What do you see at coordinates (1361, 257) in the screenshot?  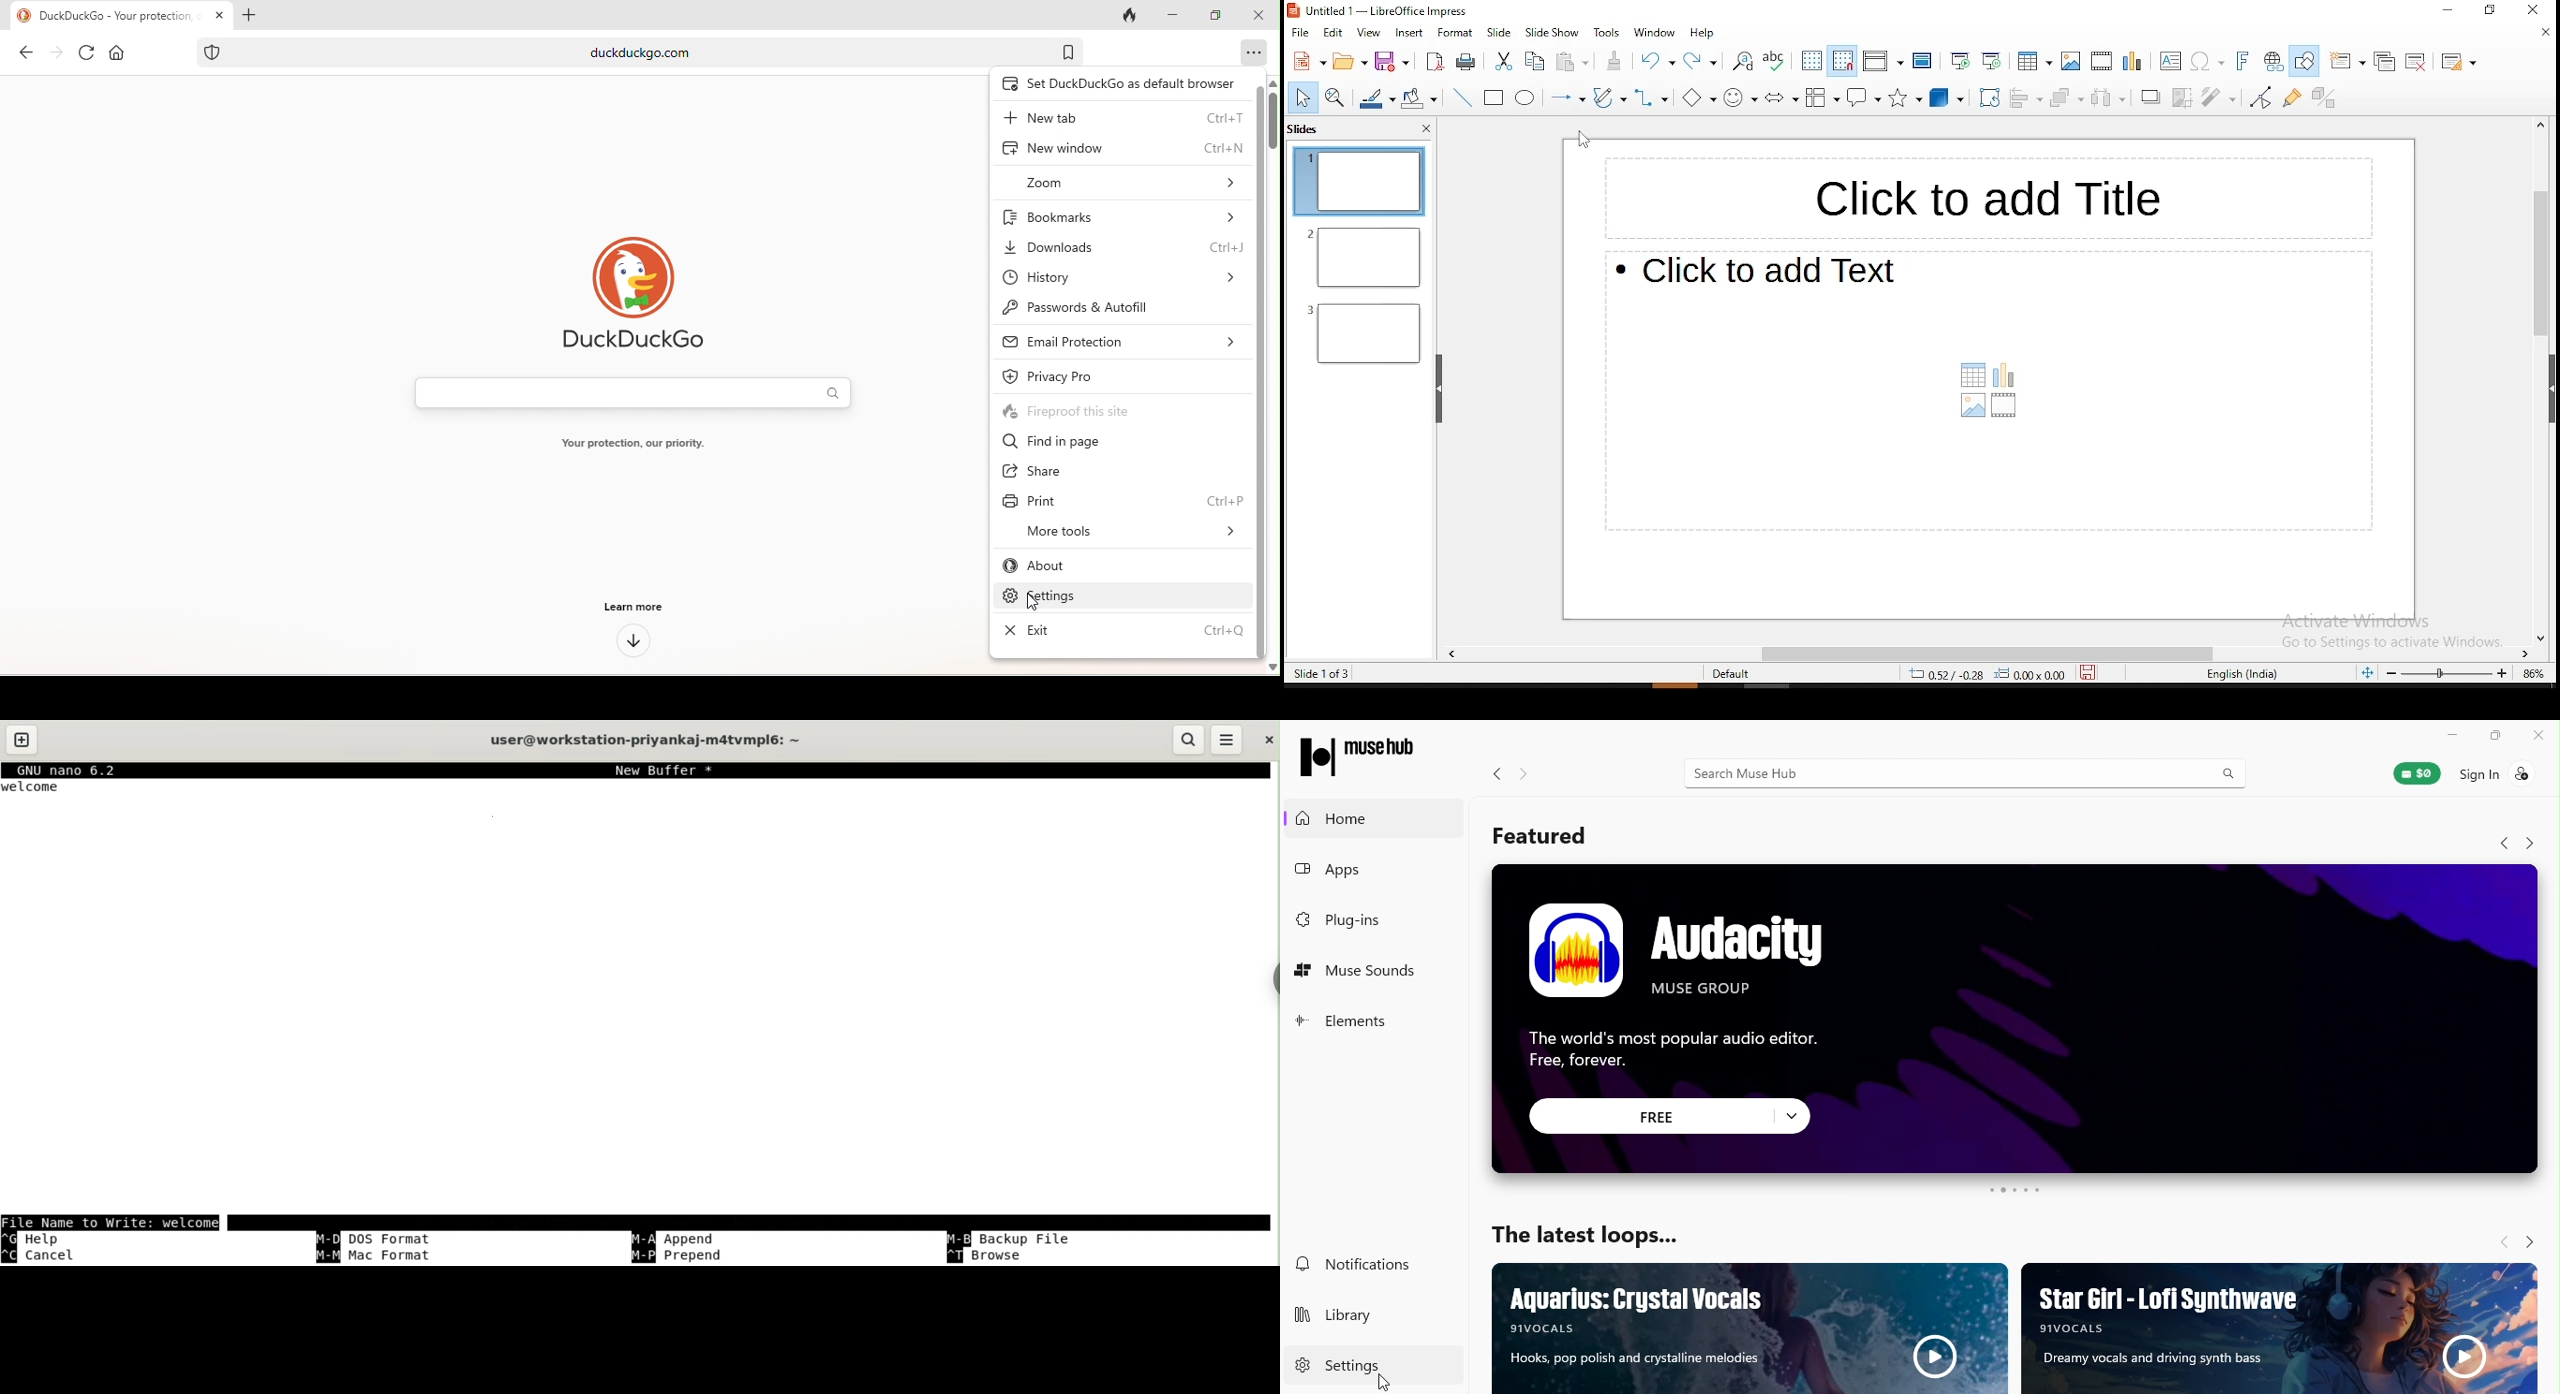 I see `slide 2` at bounding box center [1361, 257].